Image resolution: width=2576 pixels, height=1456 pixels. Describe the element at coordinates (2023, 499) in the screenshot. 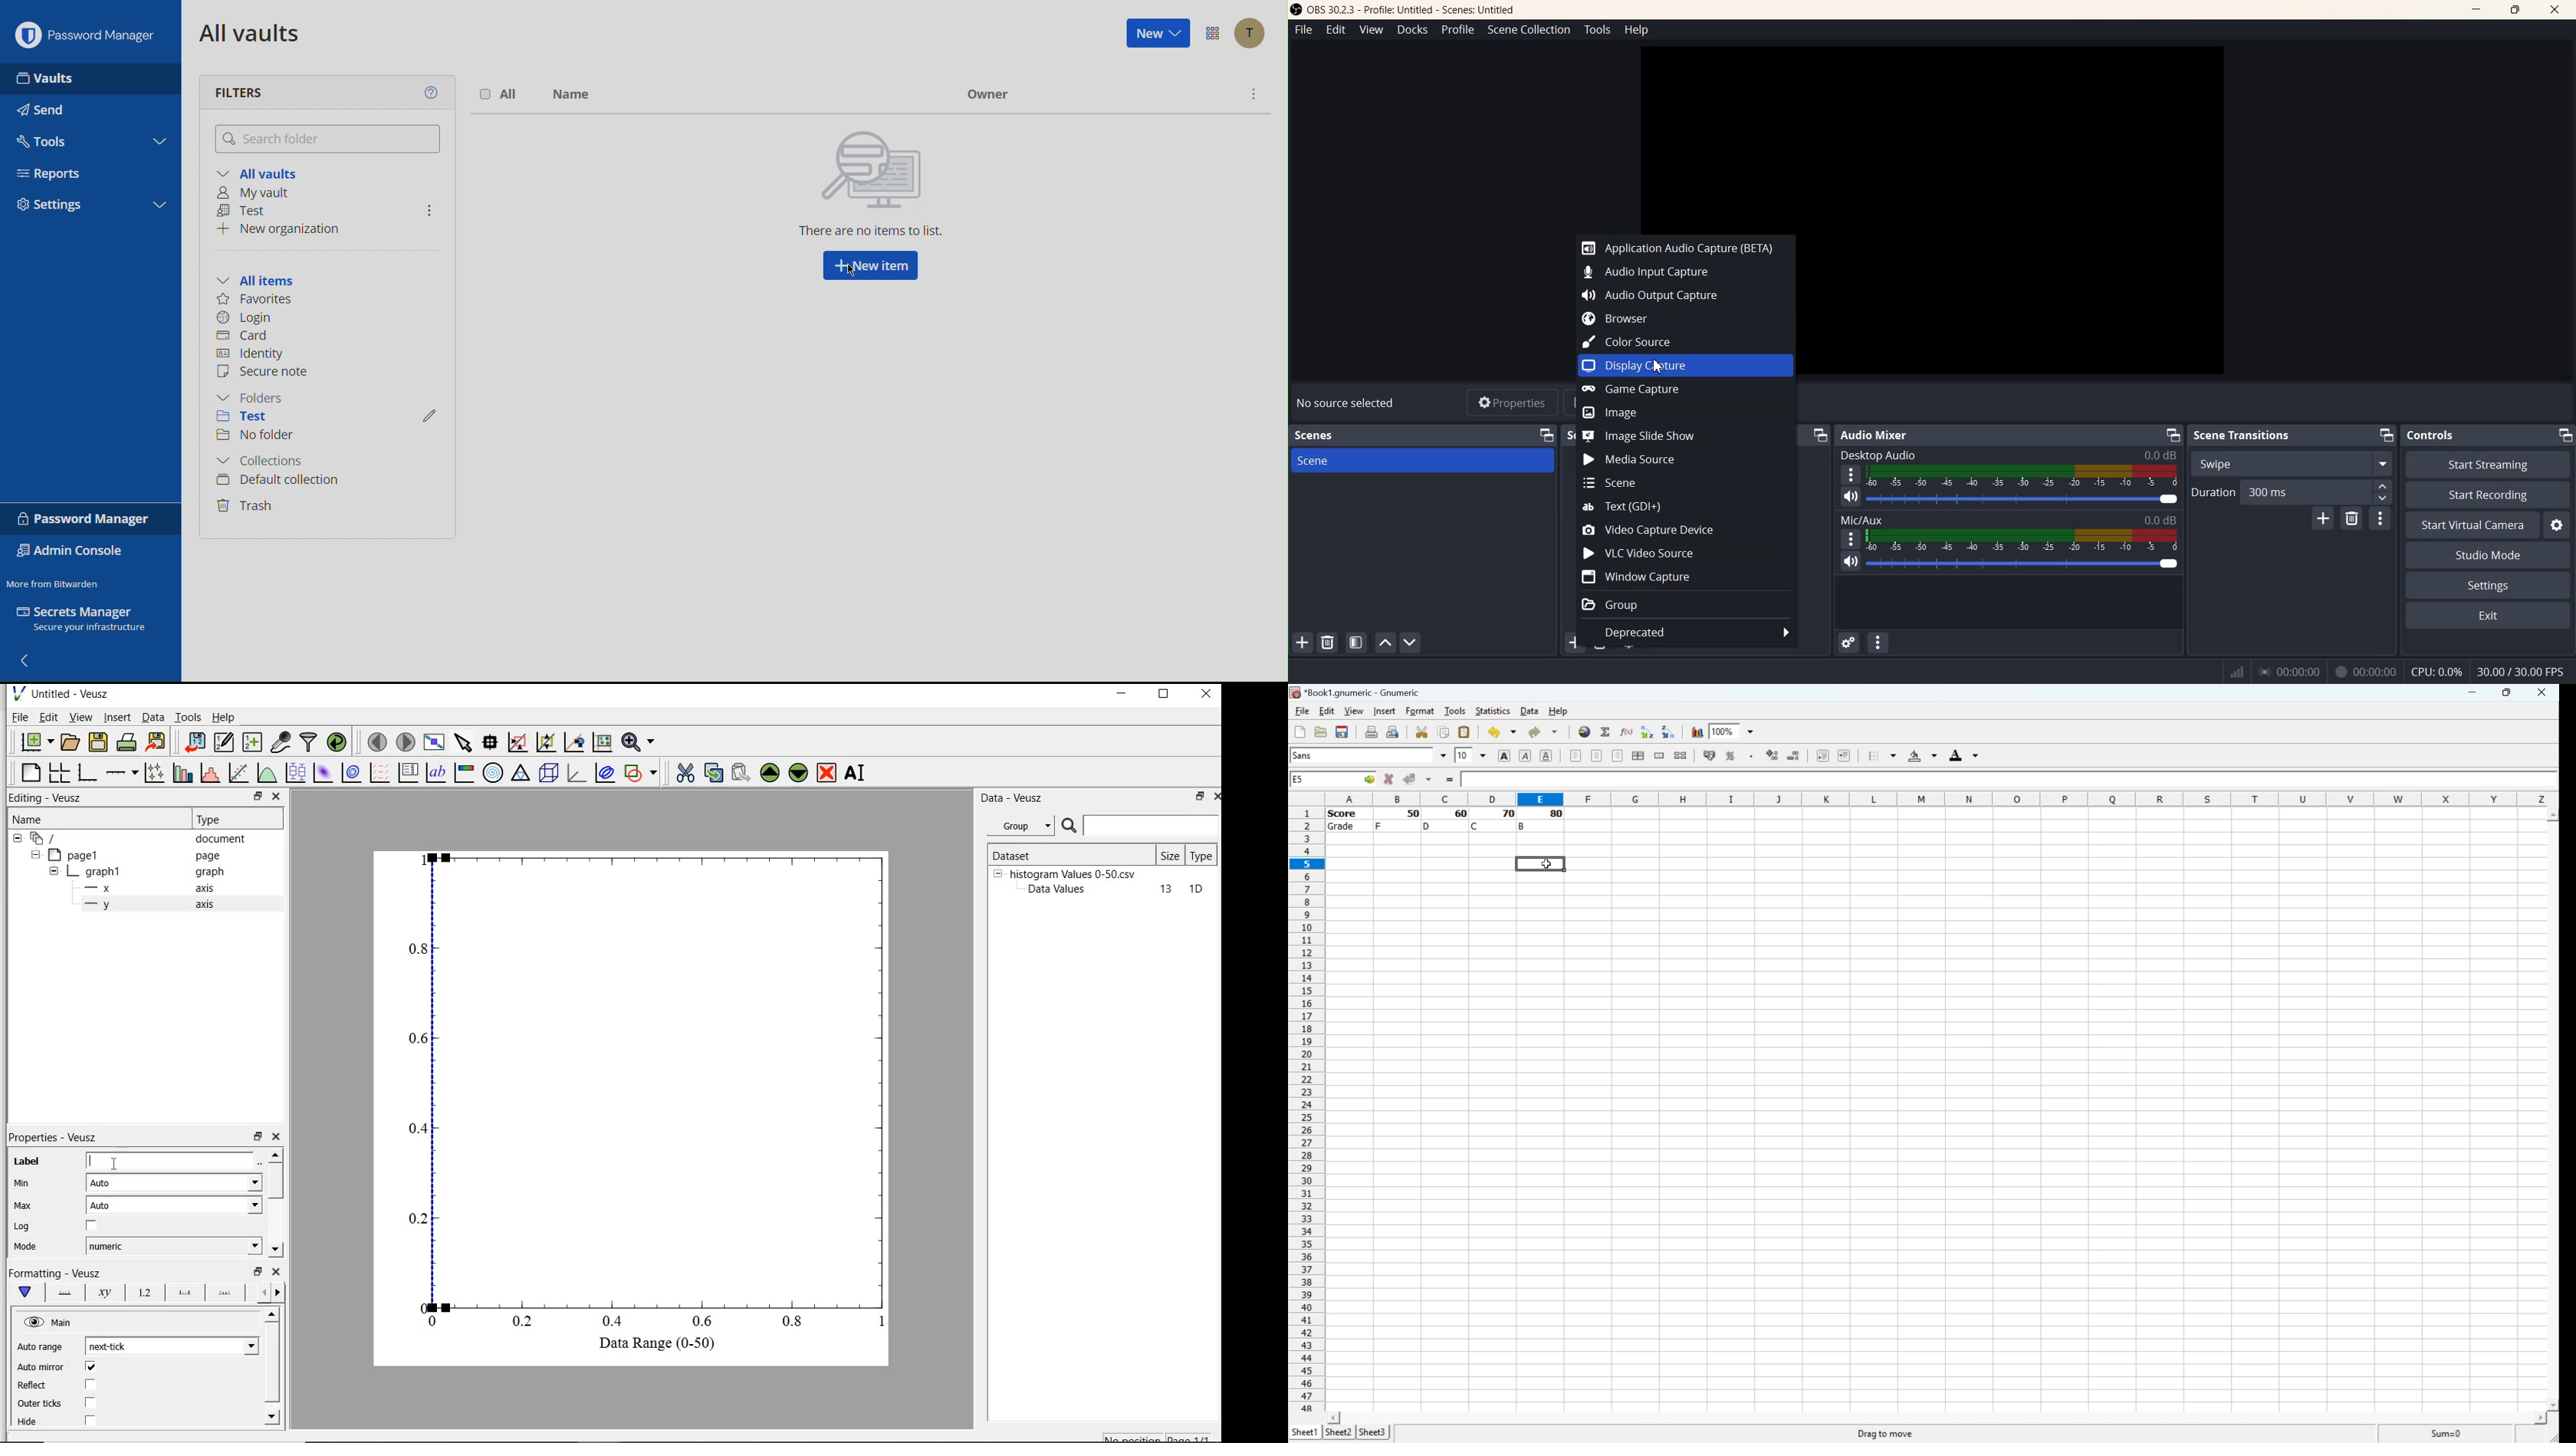

I see `Volume Adjuster` at that location.